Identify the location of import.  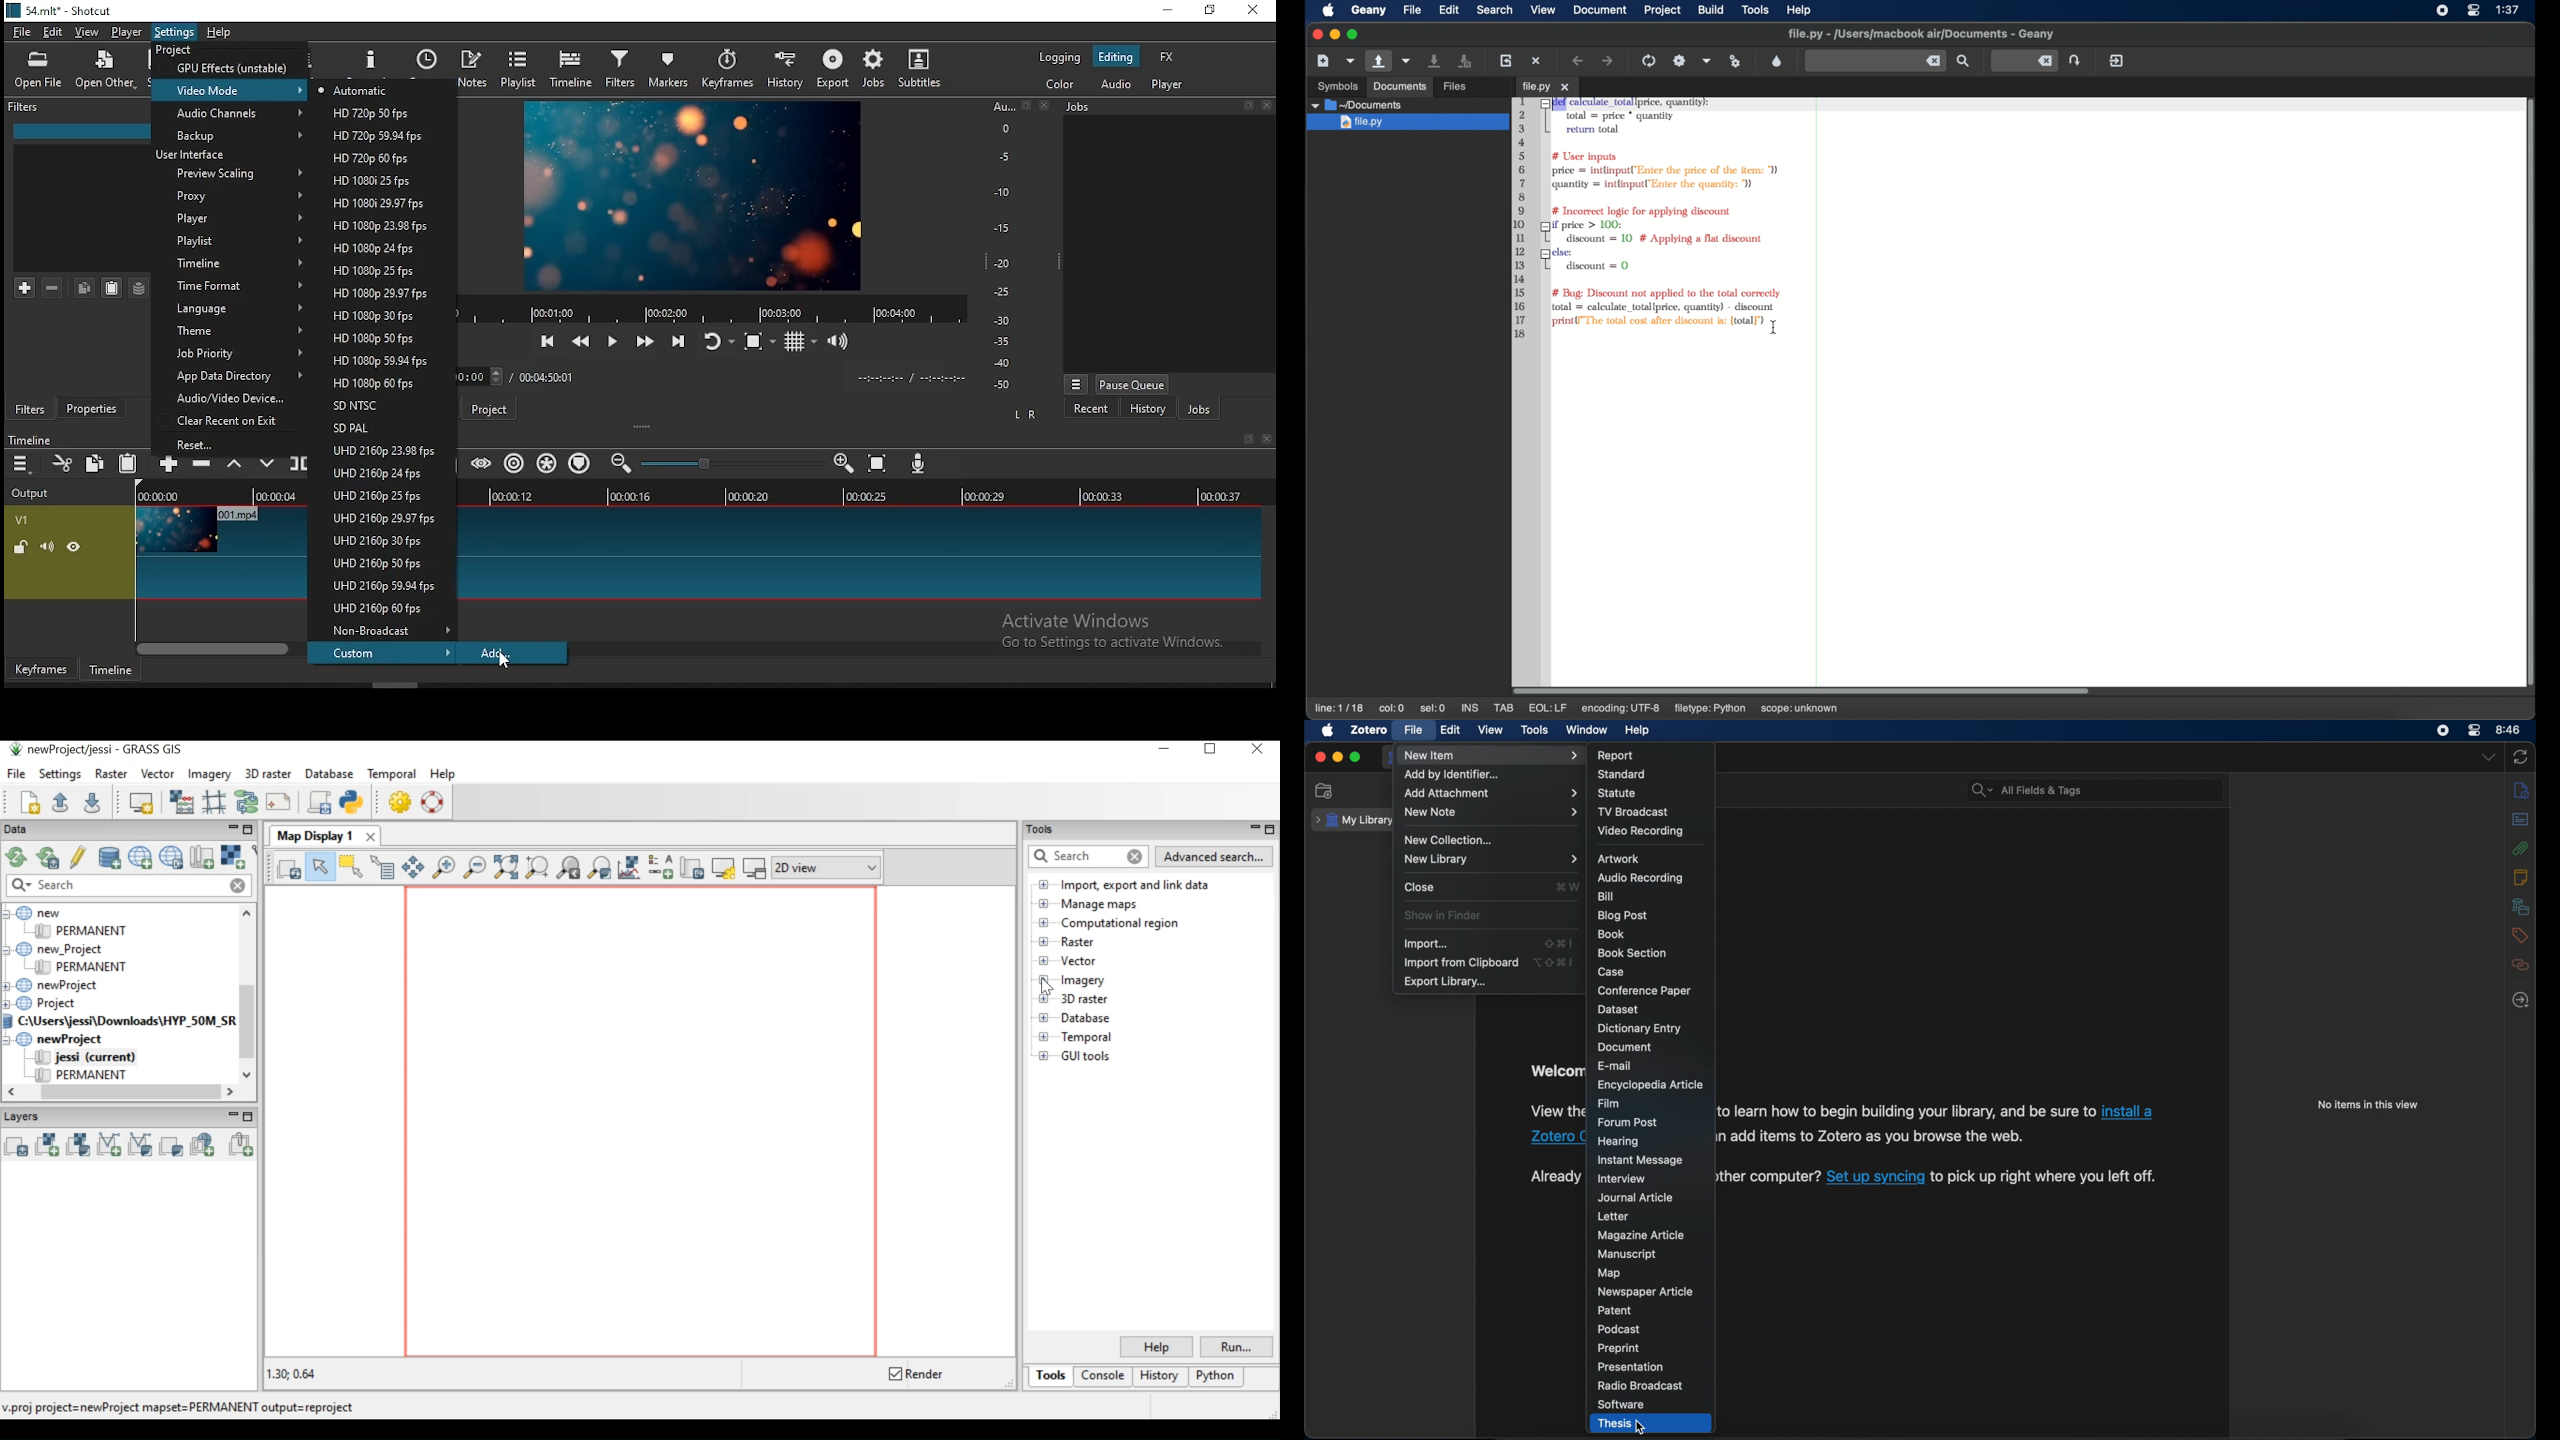
(1427, 944).